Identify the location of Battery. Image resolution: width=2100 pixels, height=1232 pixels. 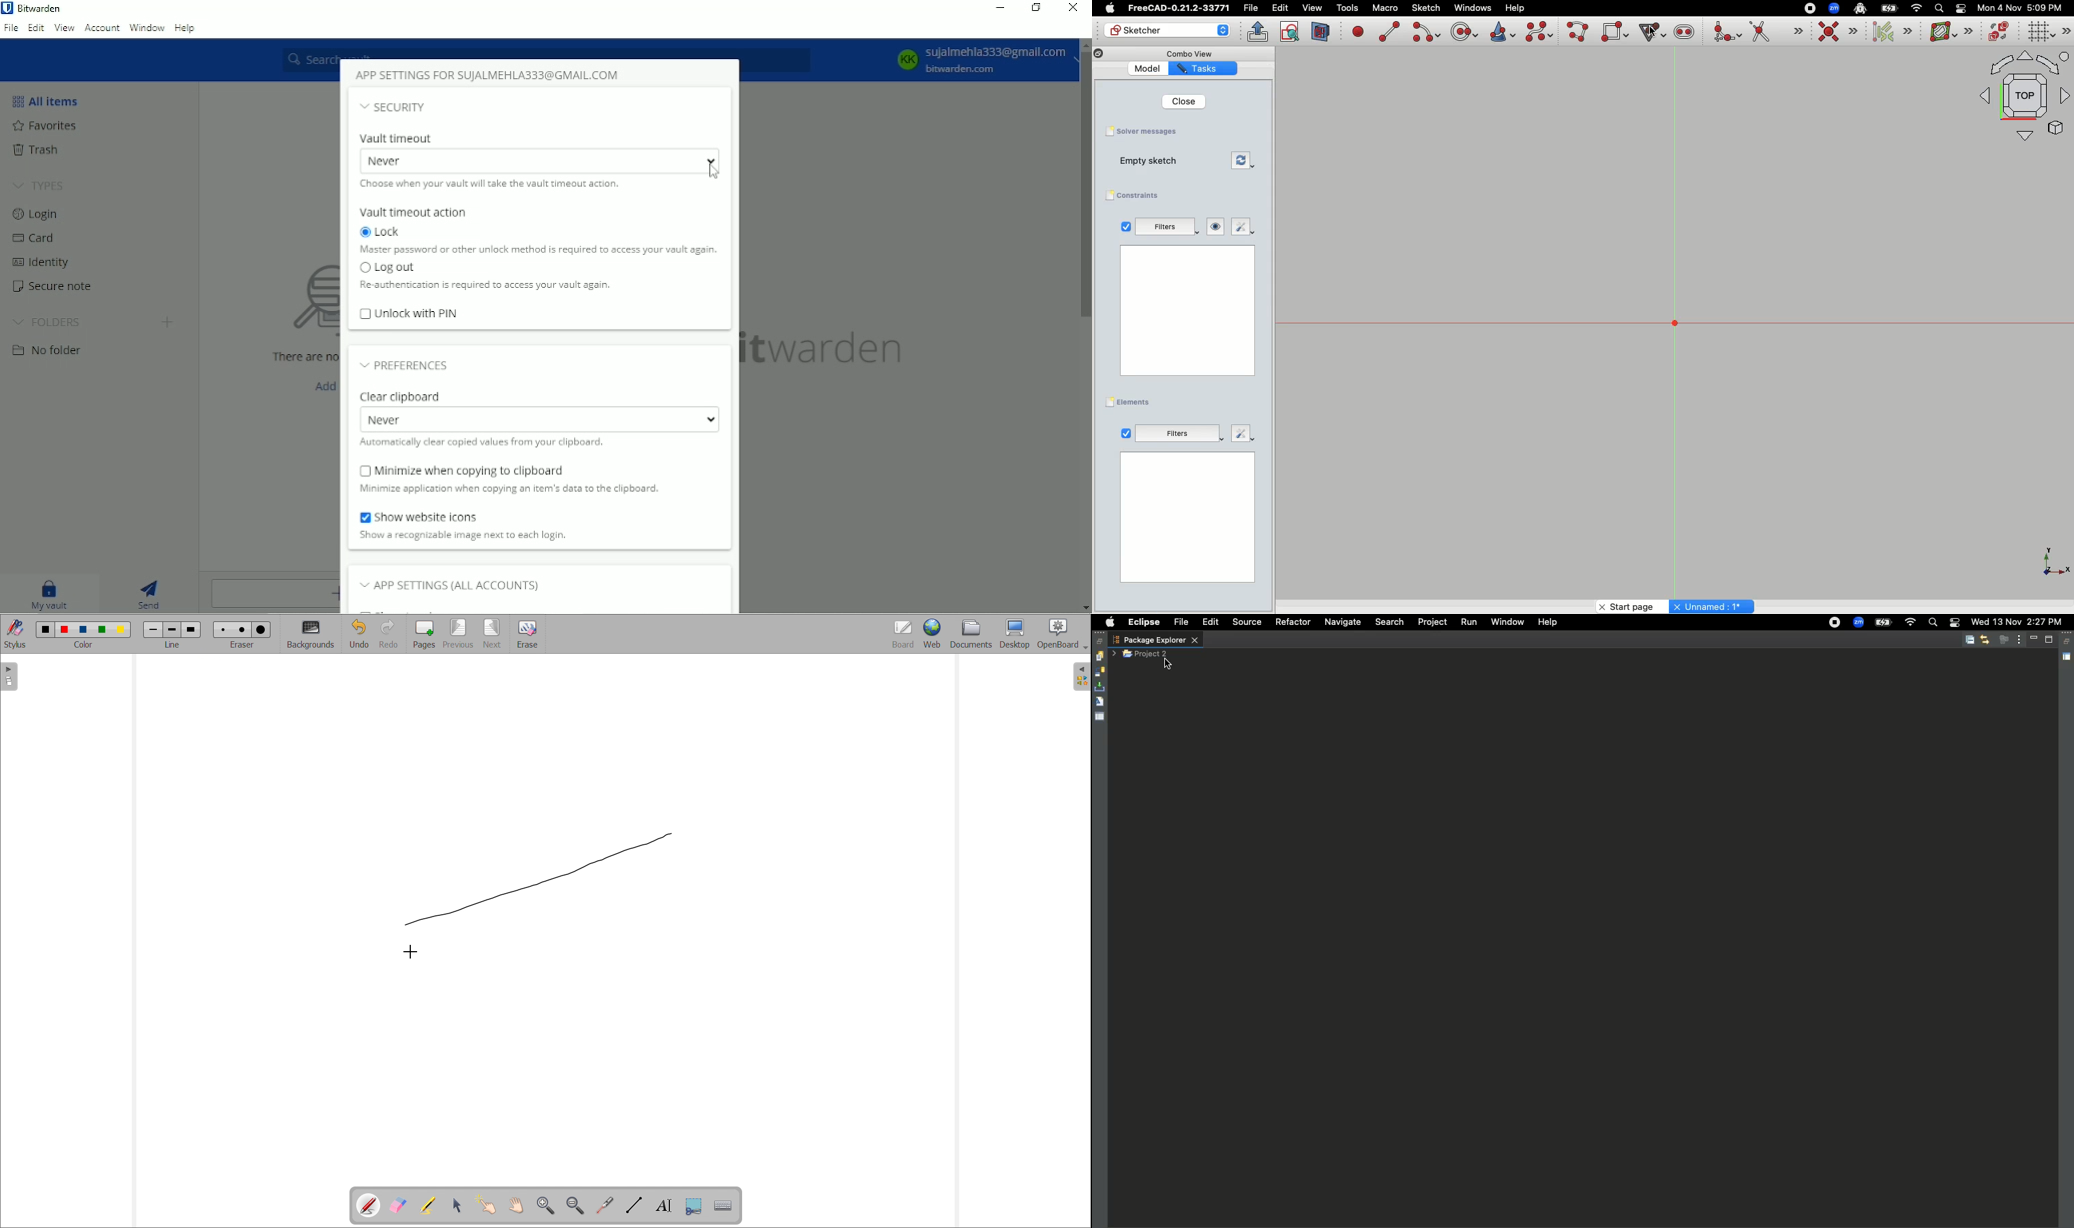
(1890, 8).